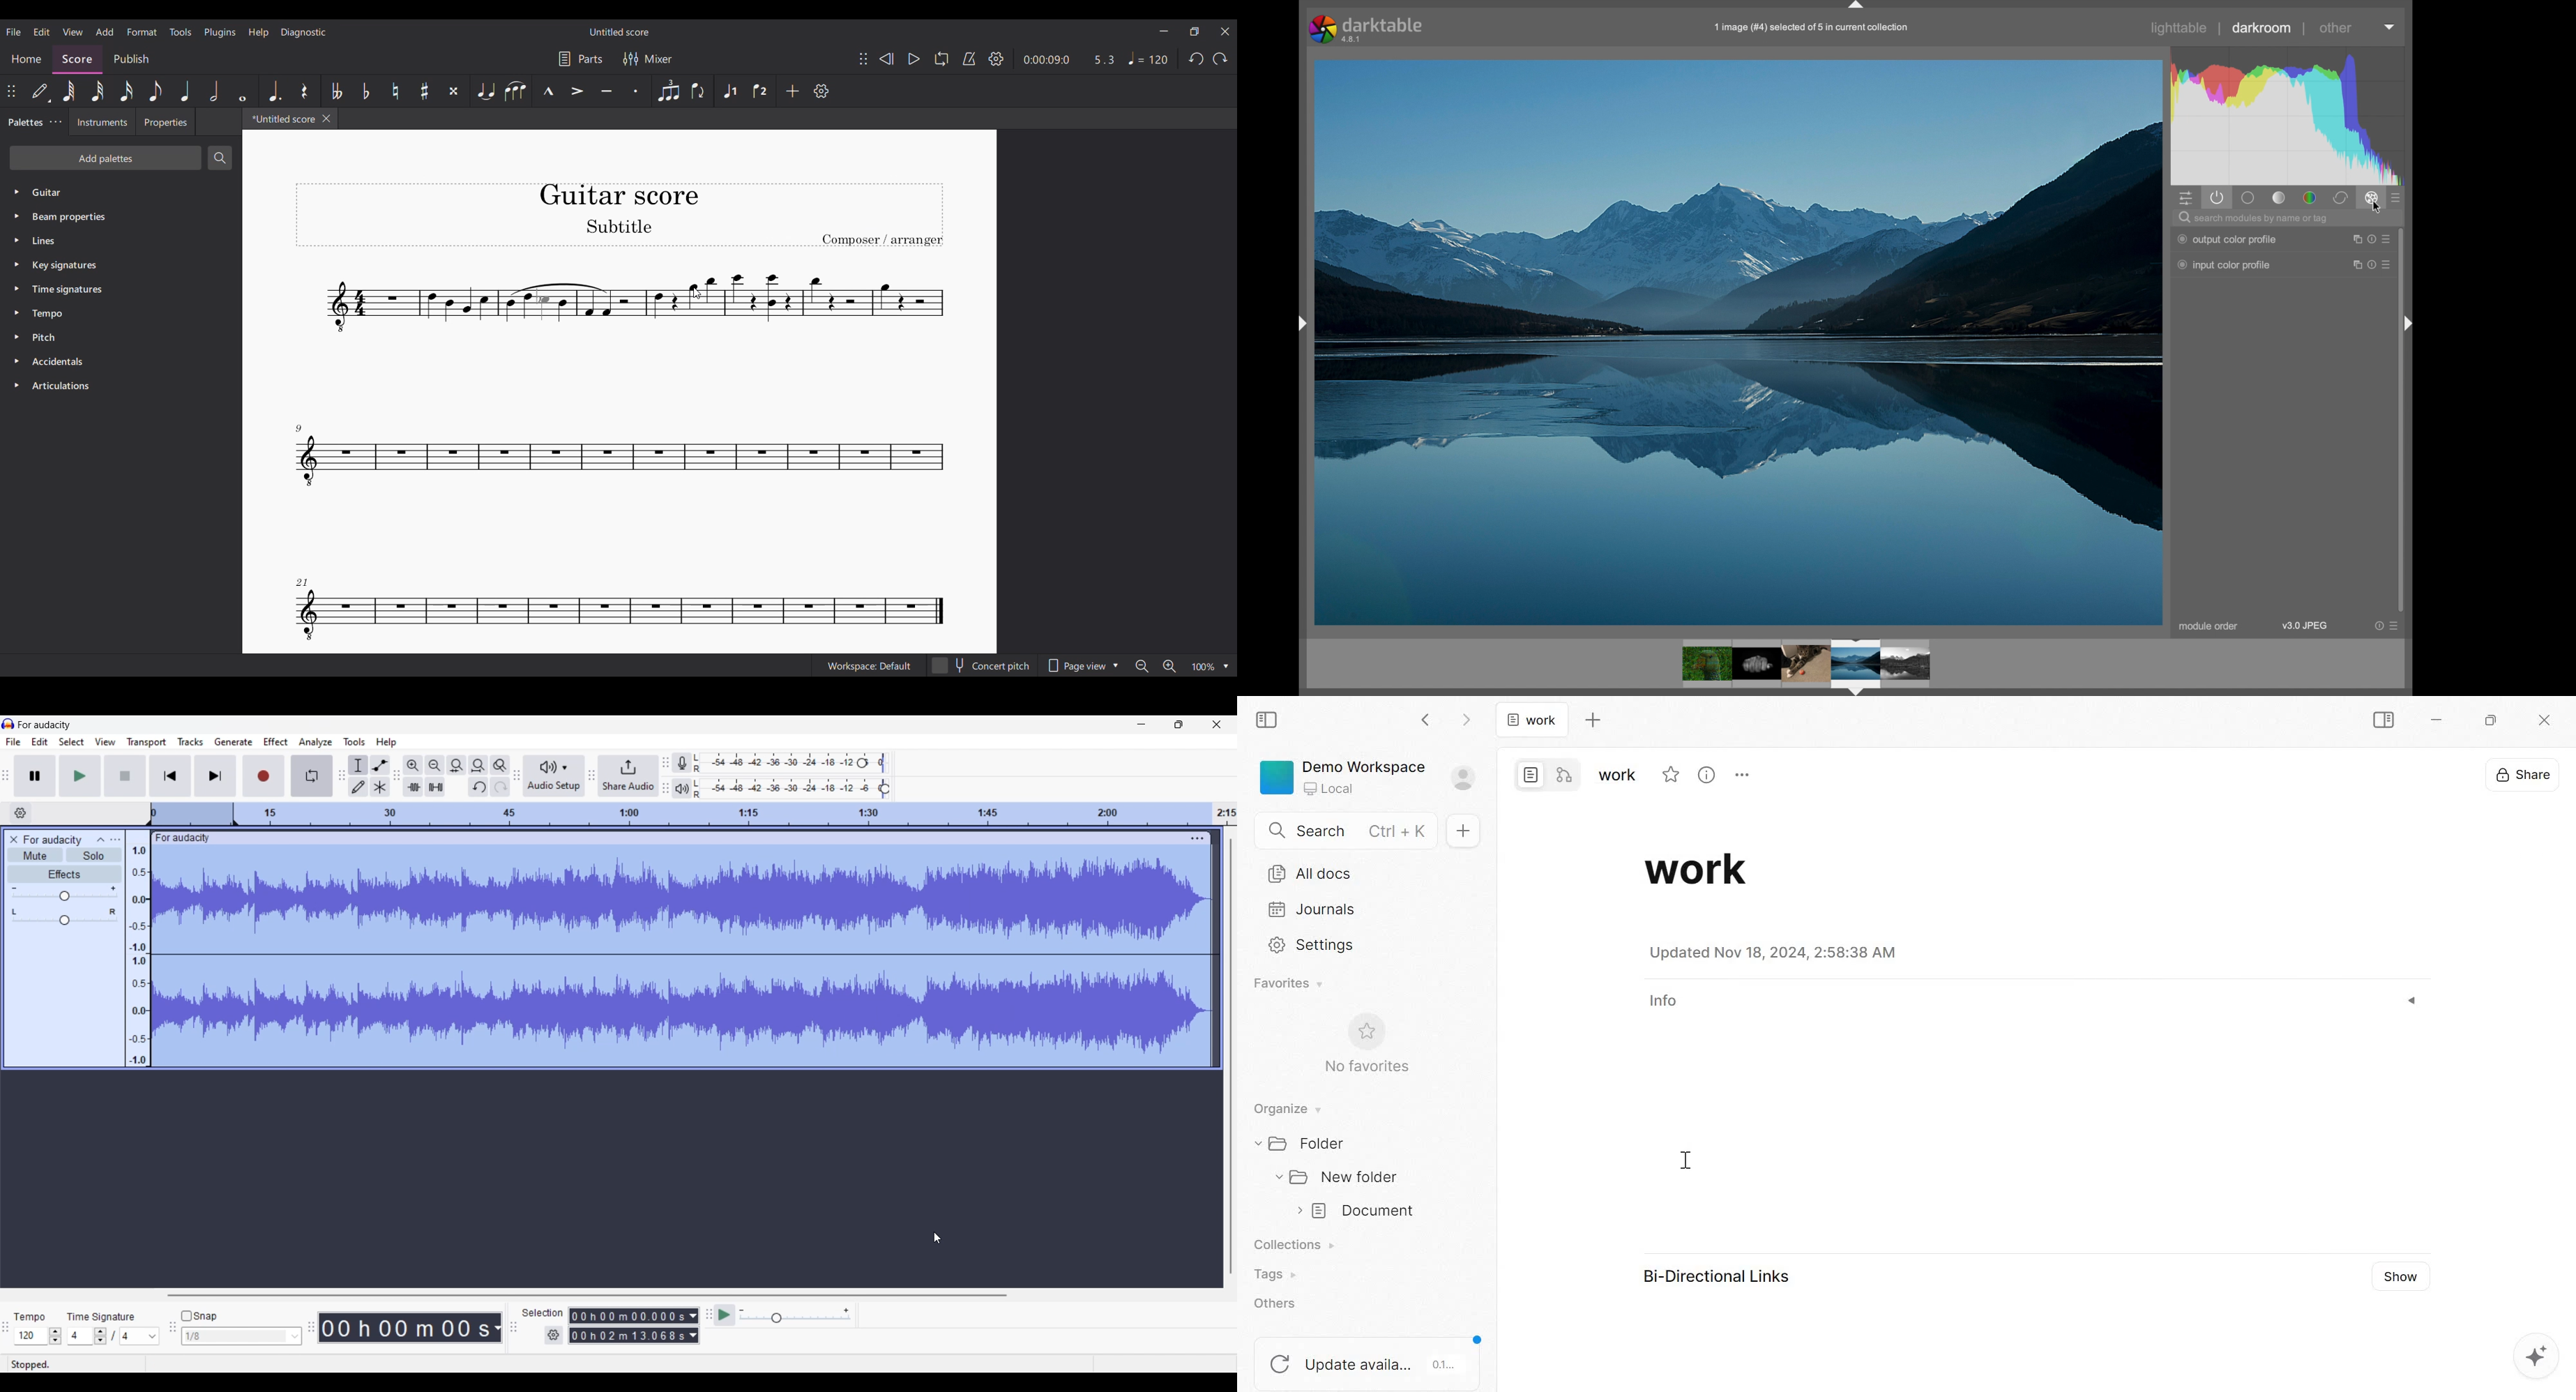 The width and height of the screenshot is (2576, 1400). What do you see at coordinates (14, 912) in the screenshot?
I see `Pan left` at bounding box center [14, 912].